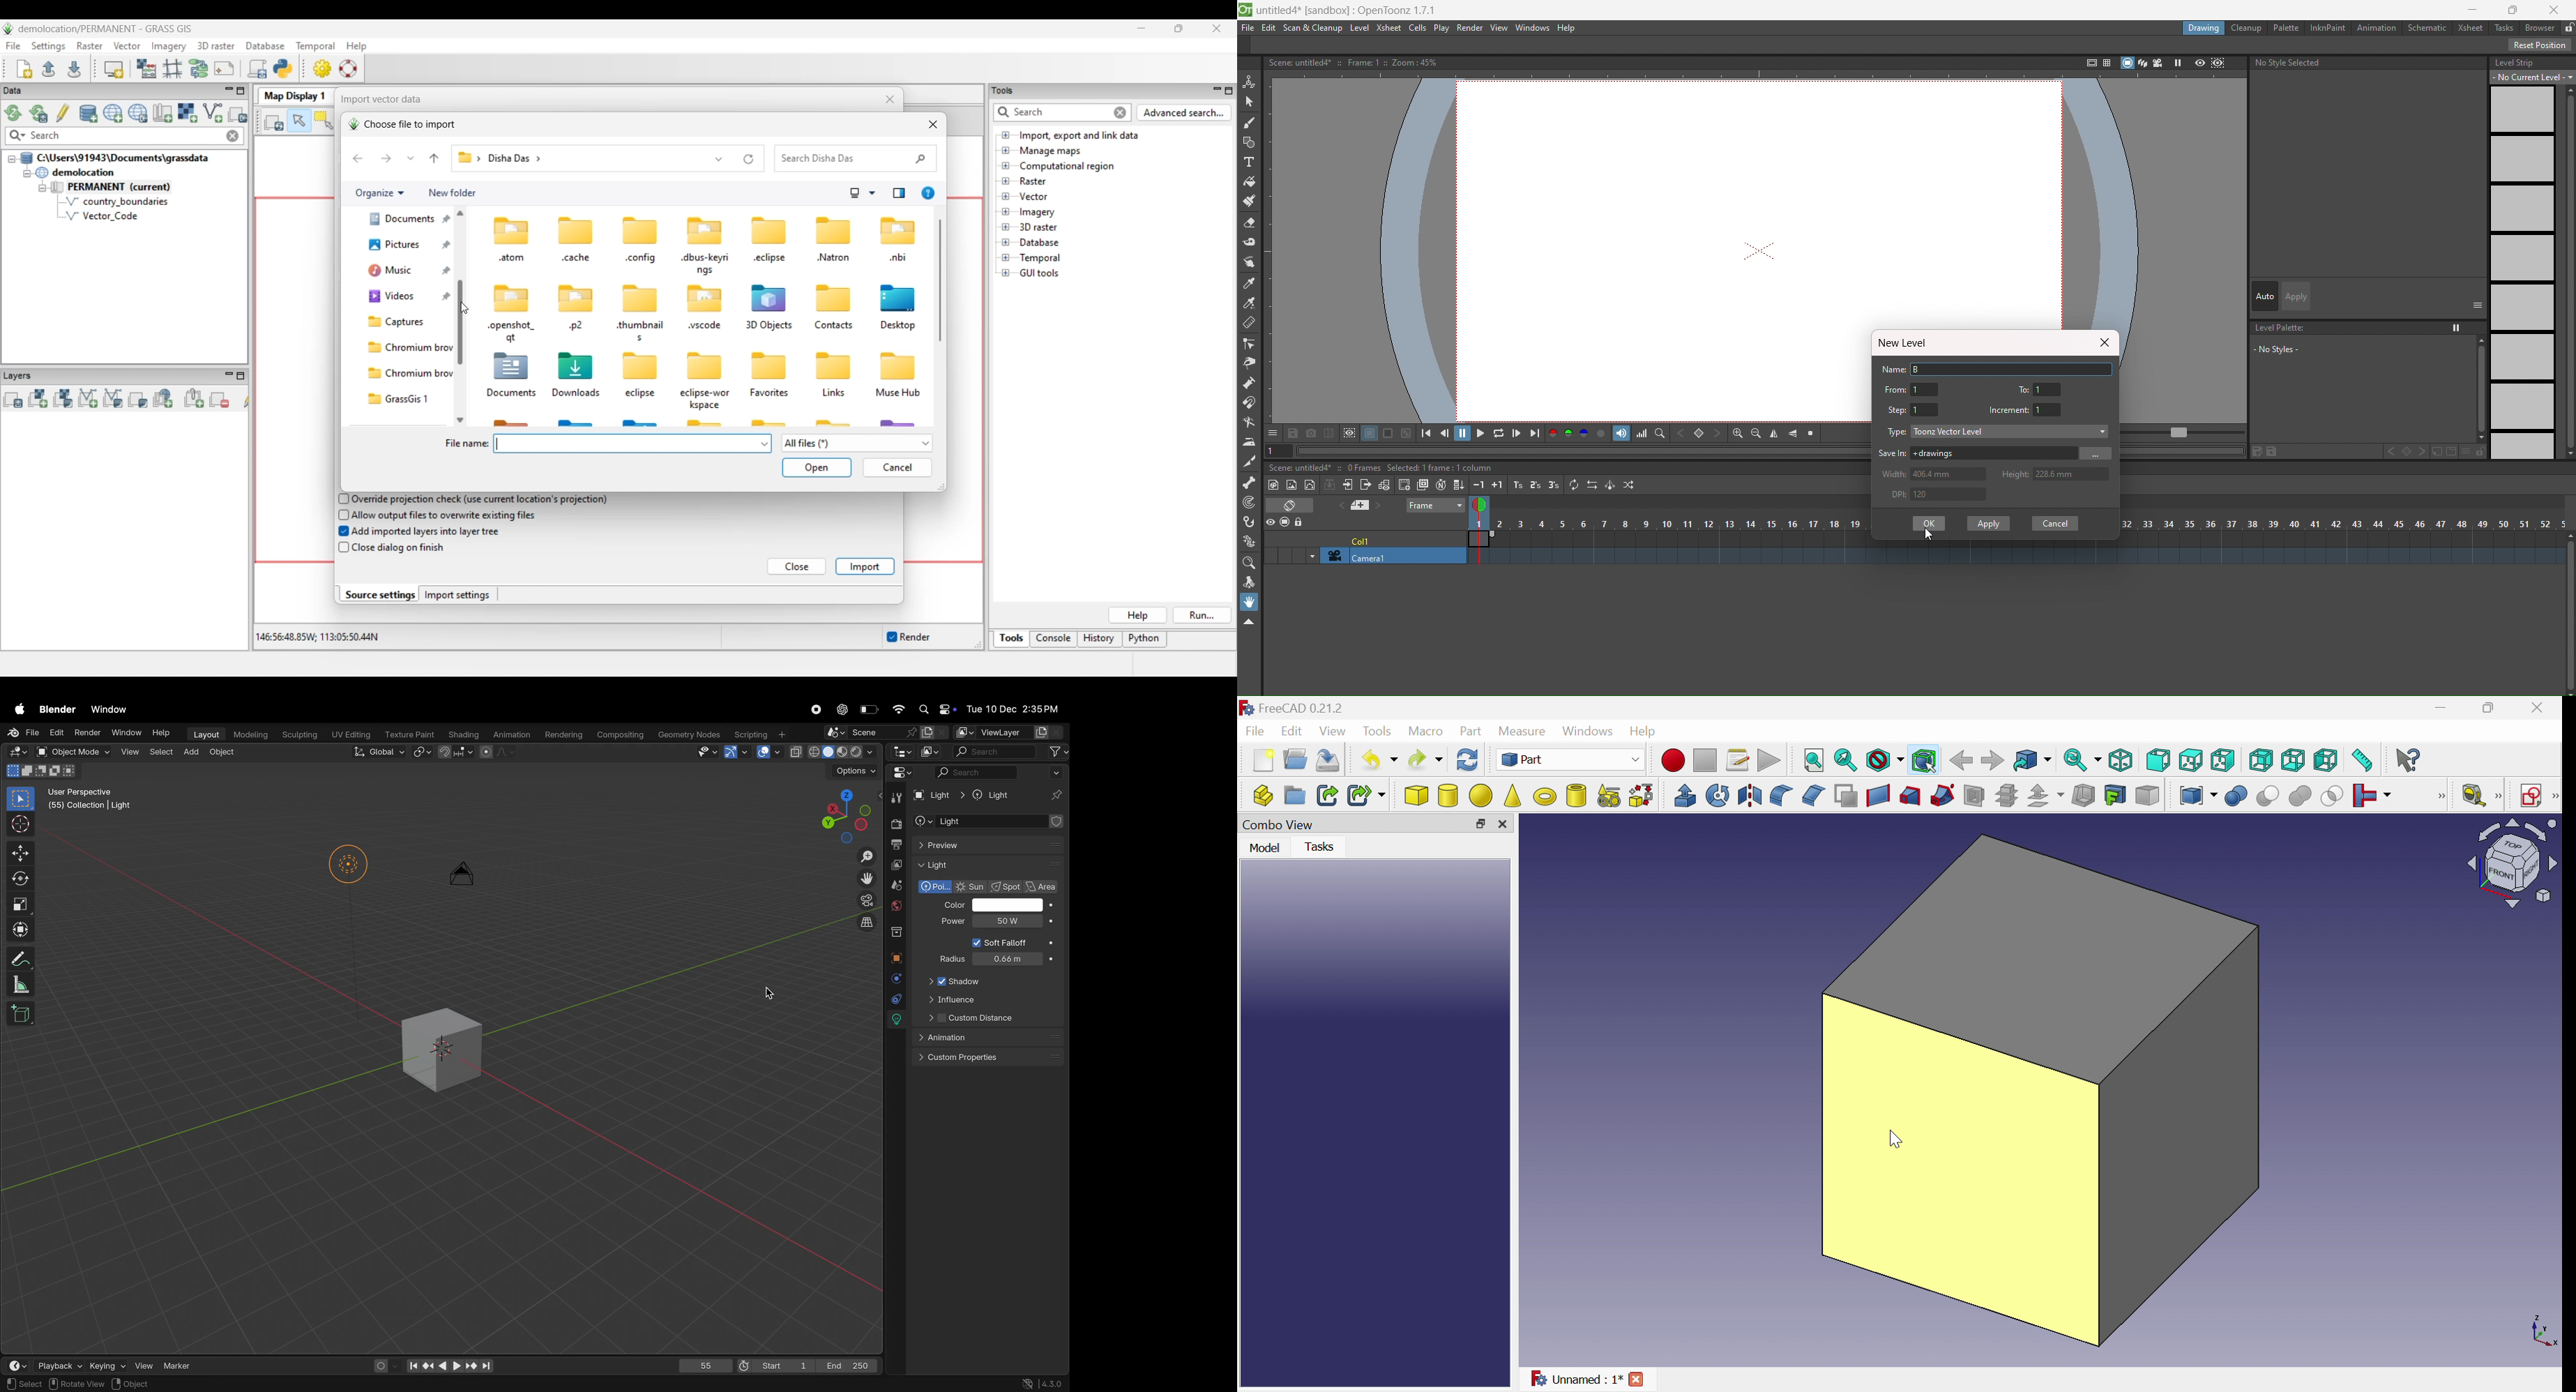 Image resolution: width=2576 pixels, height=1400 pixels. I want to click on xsheet, so click(1390, 29).